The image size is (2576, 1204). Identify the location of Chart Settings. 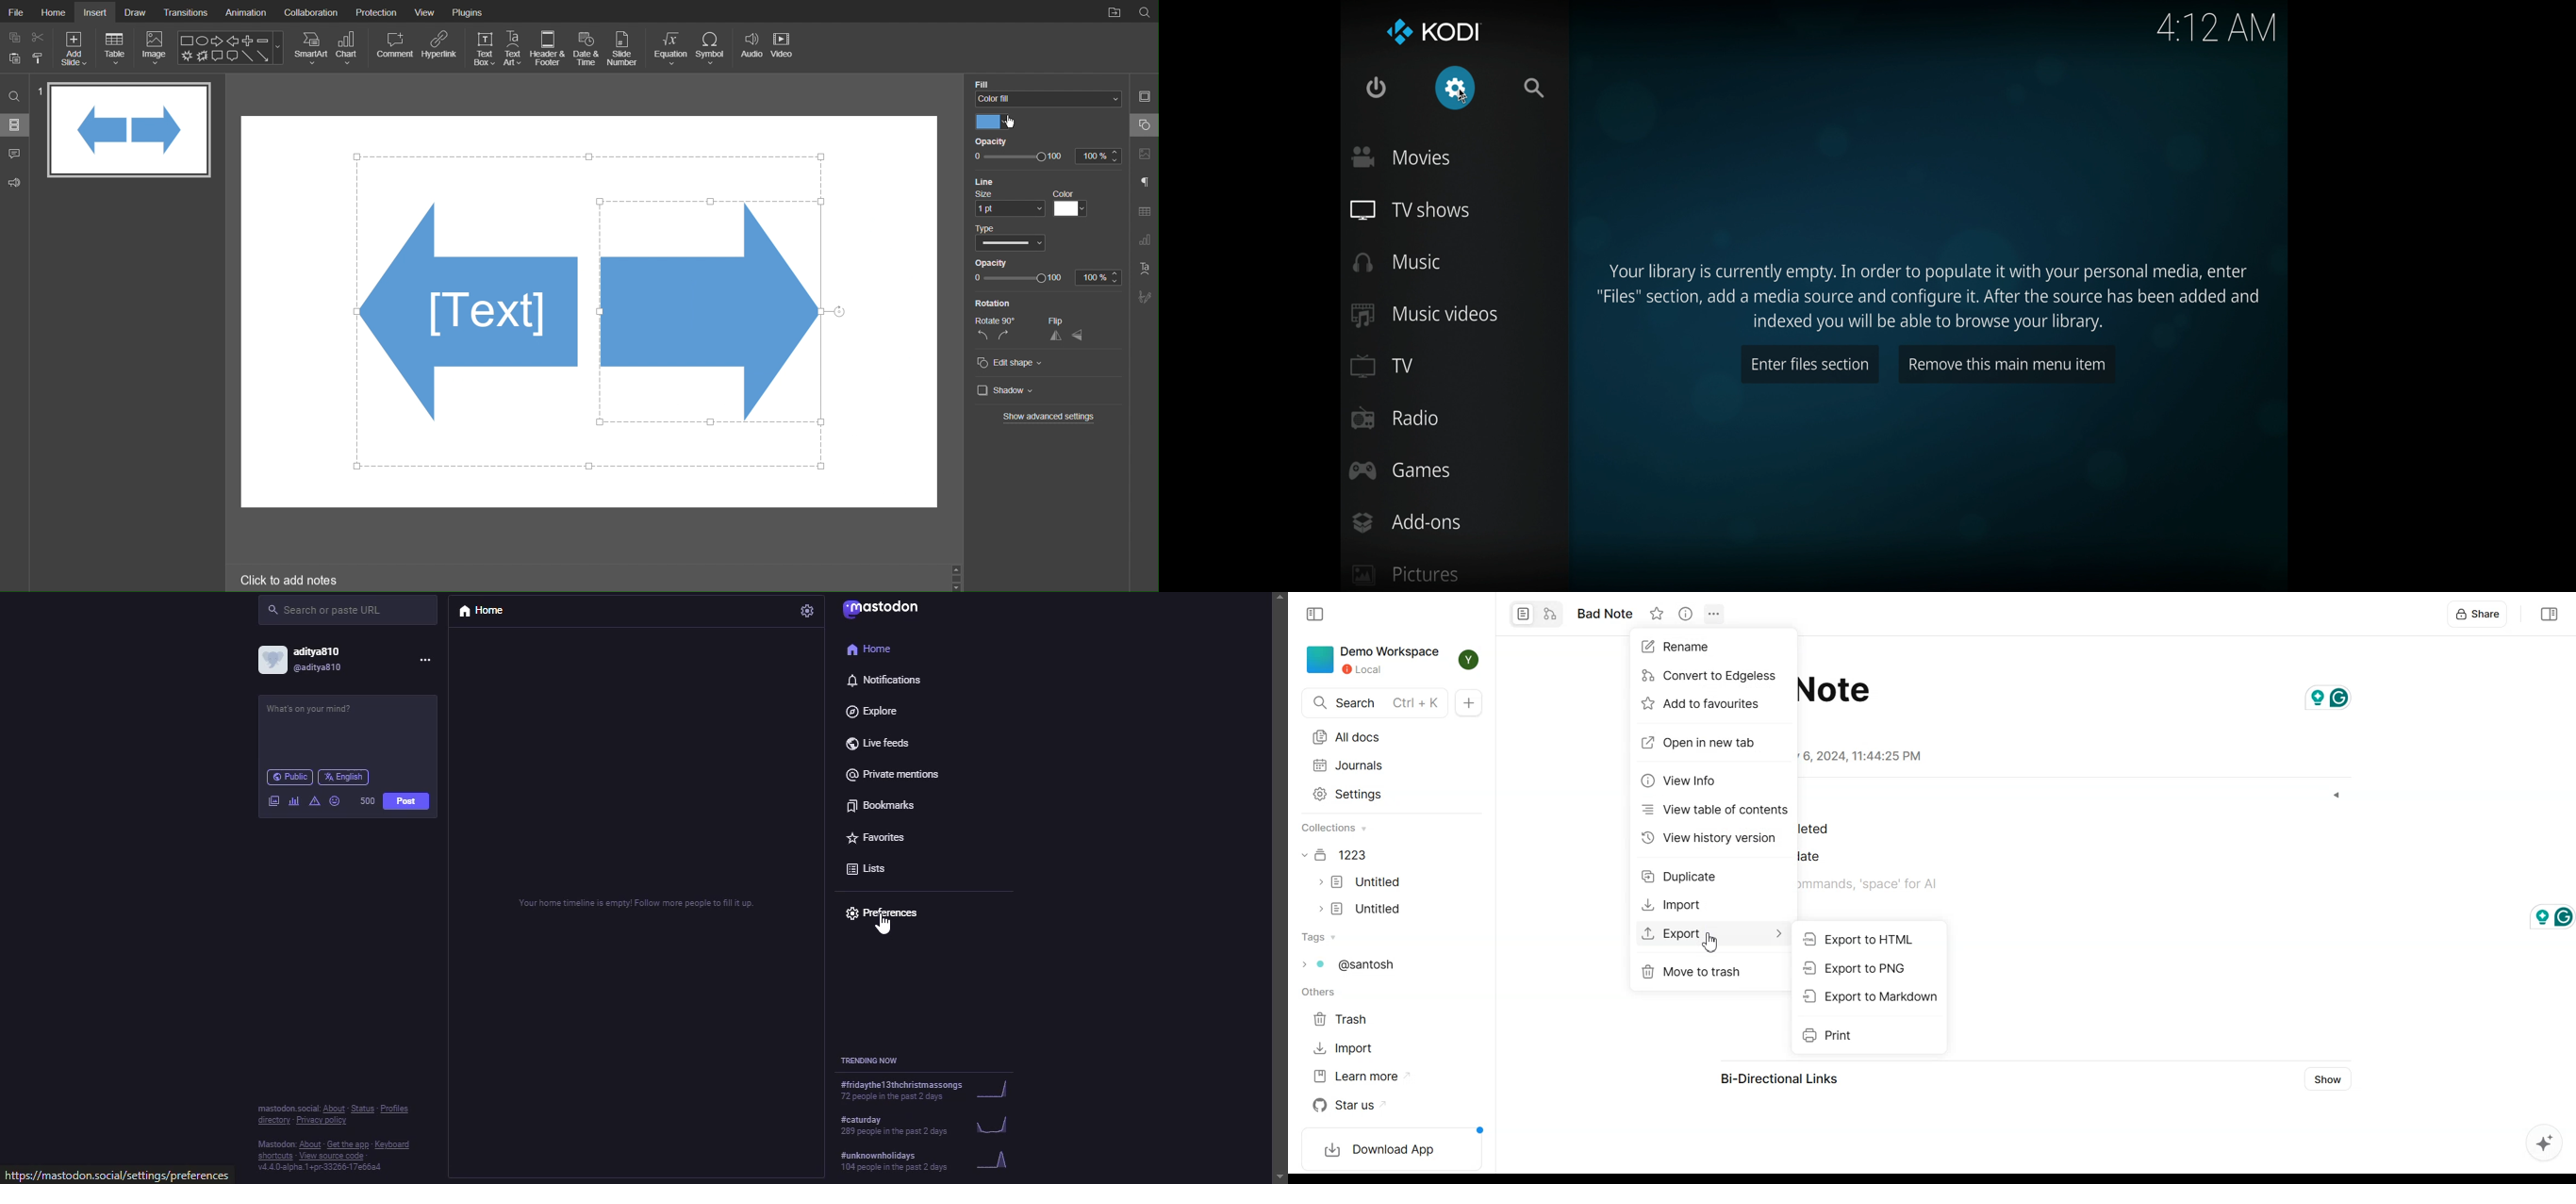
(1145, 241).